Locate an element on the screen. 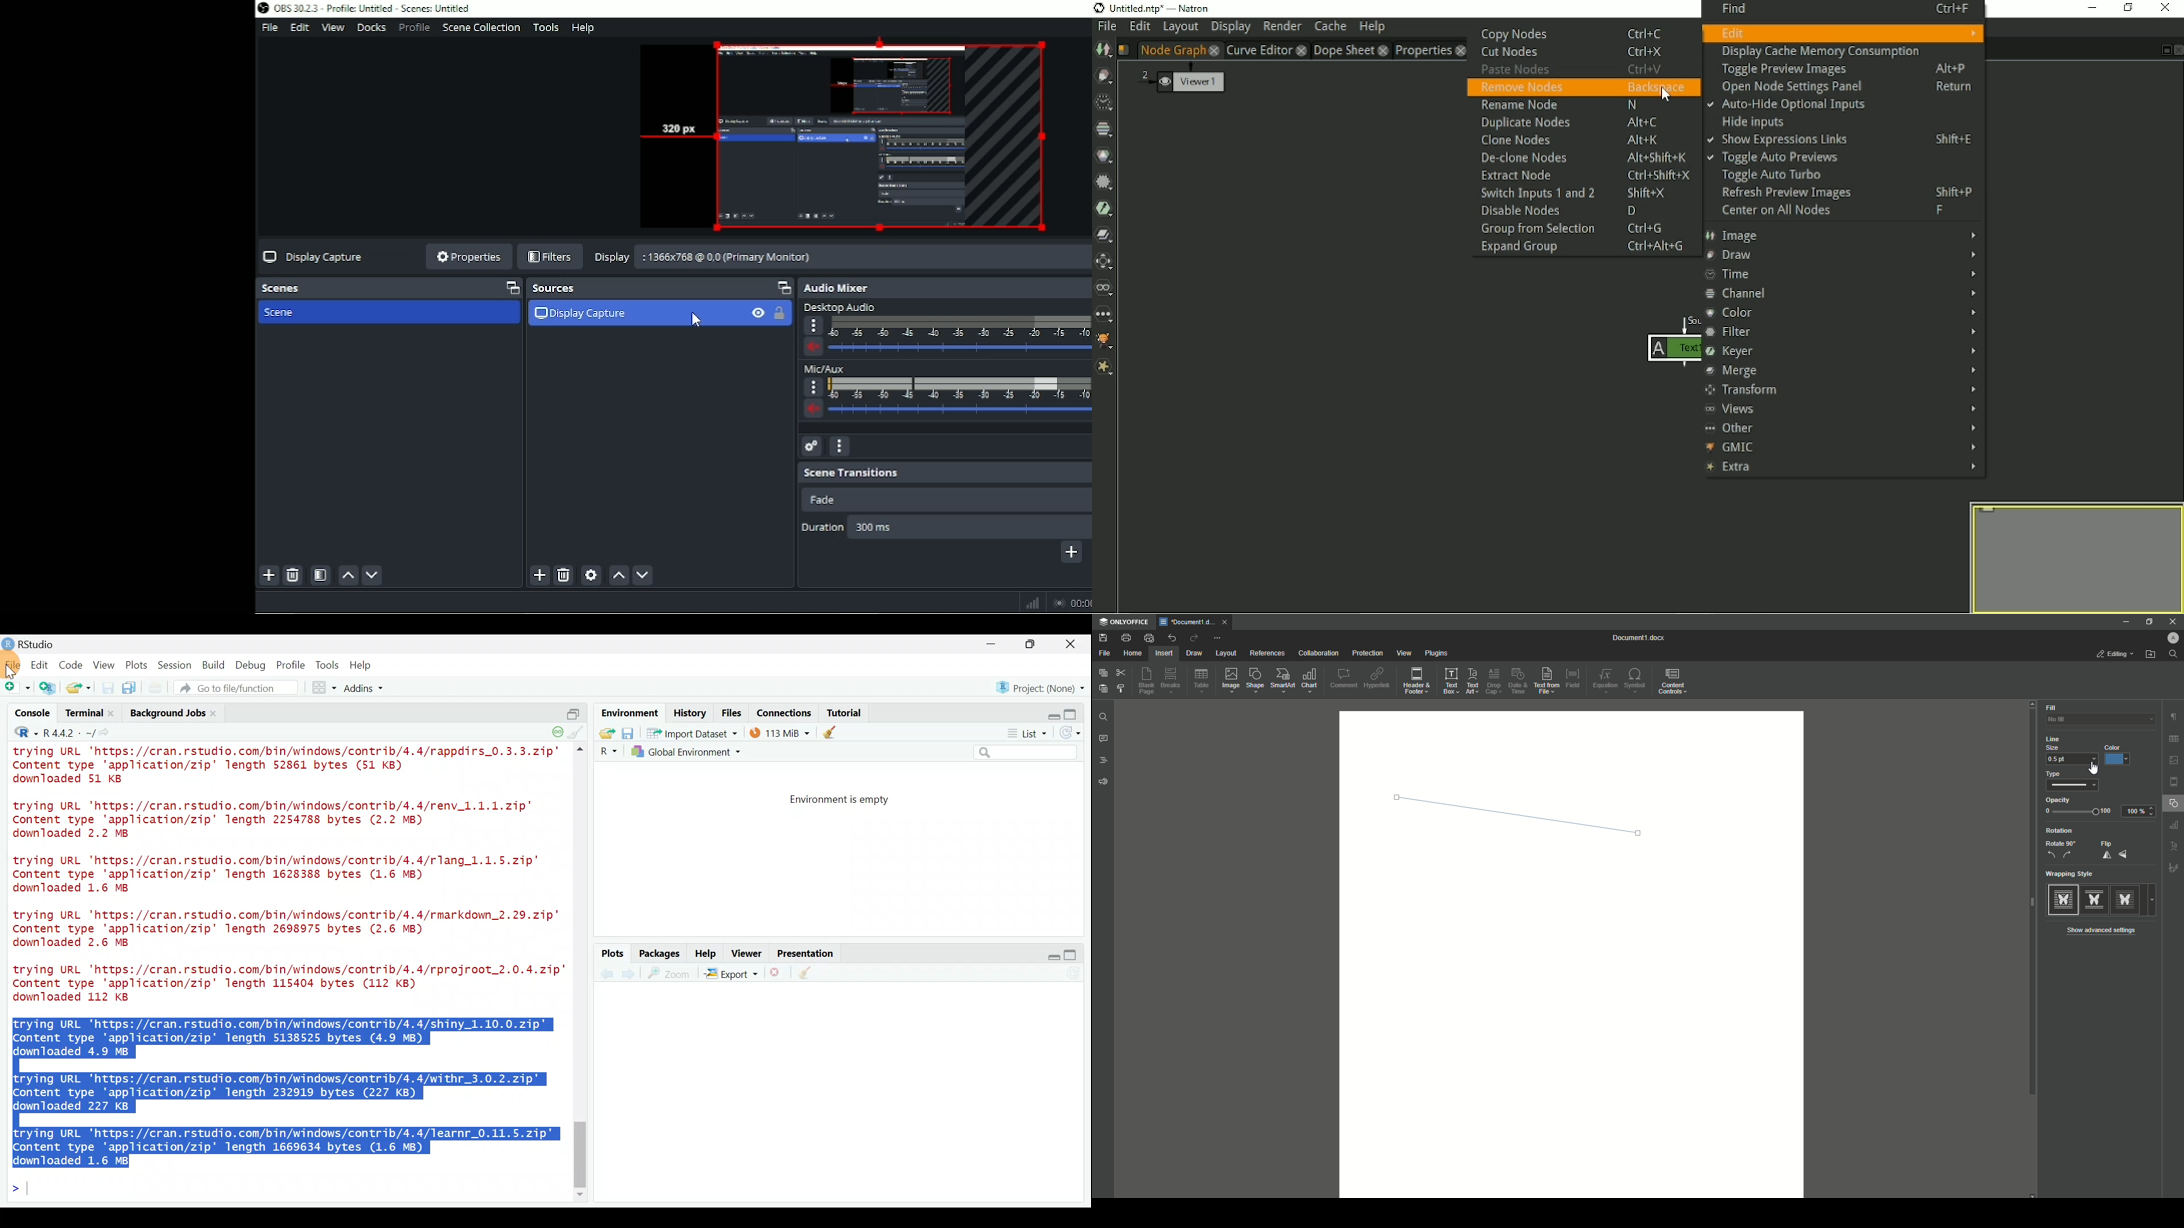 This screenshot has width=2184, height=1232. Fill is located at coordinates (2051, 708).